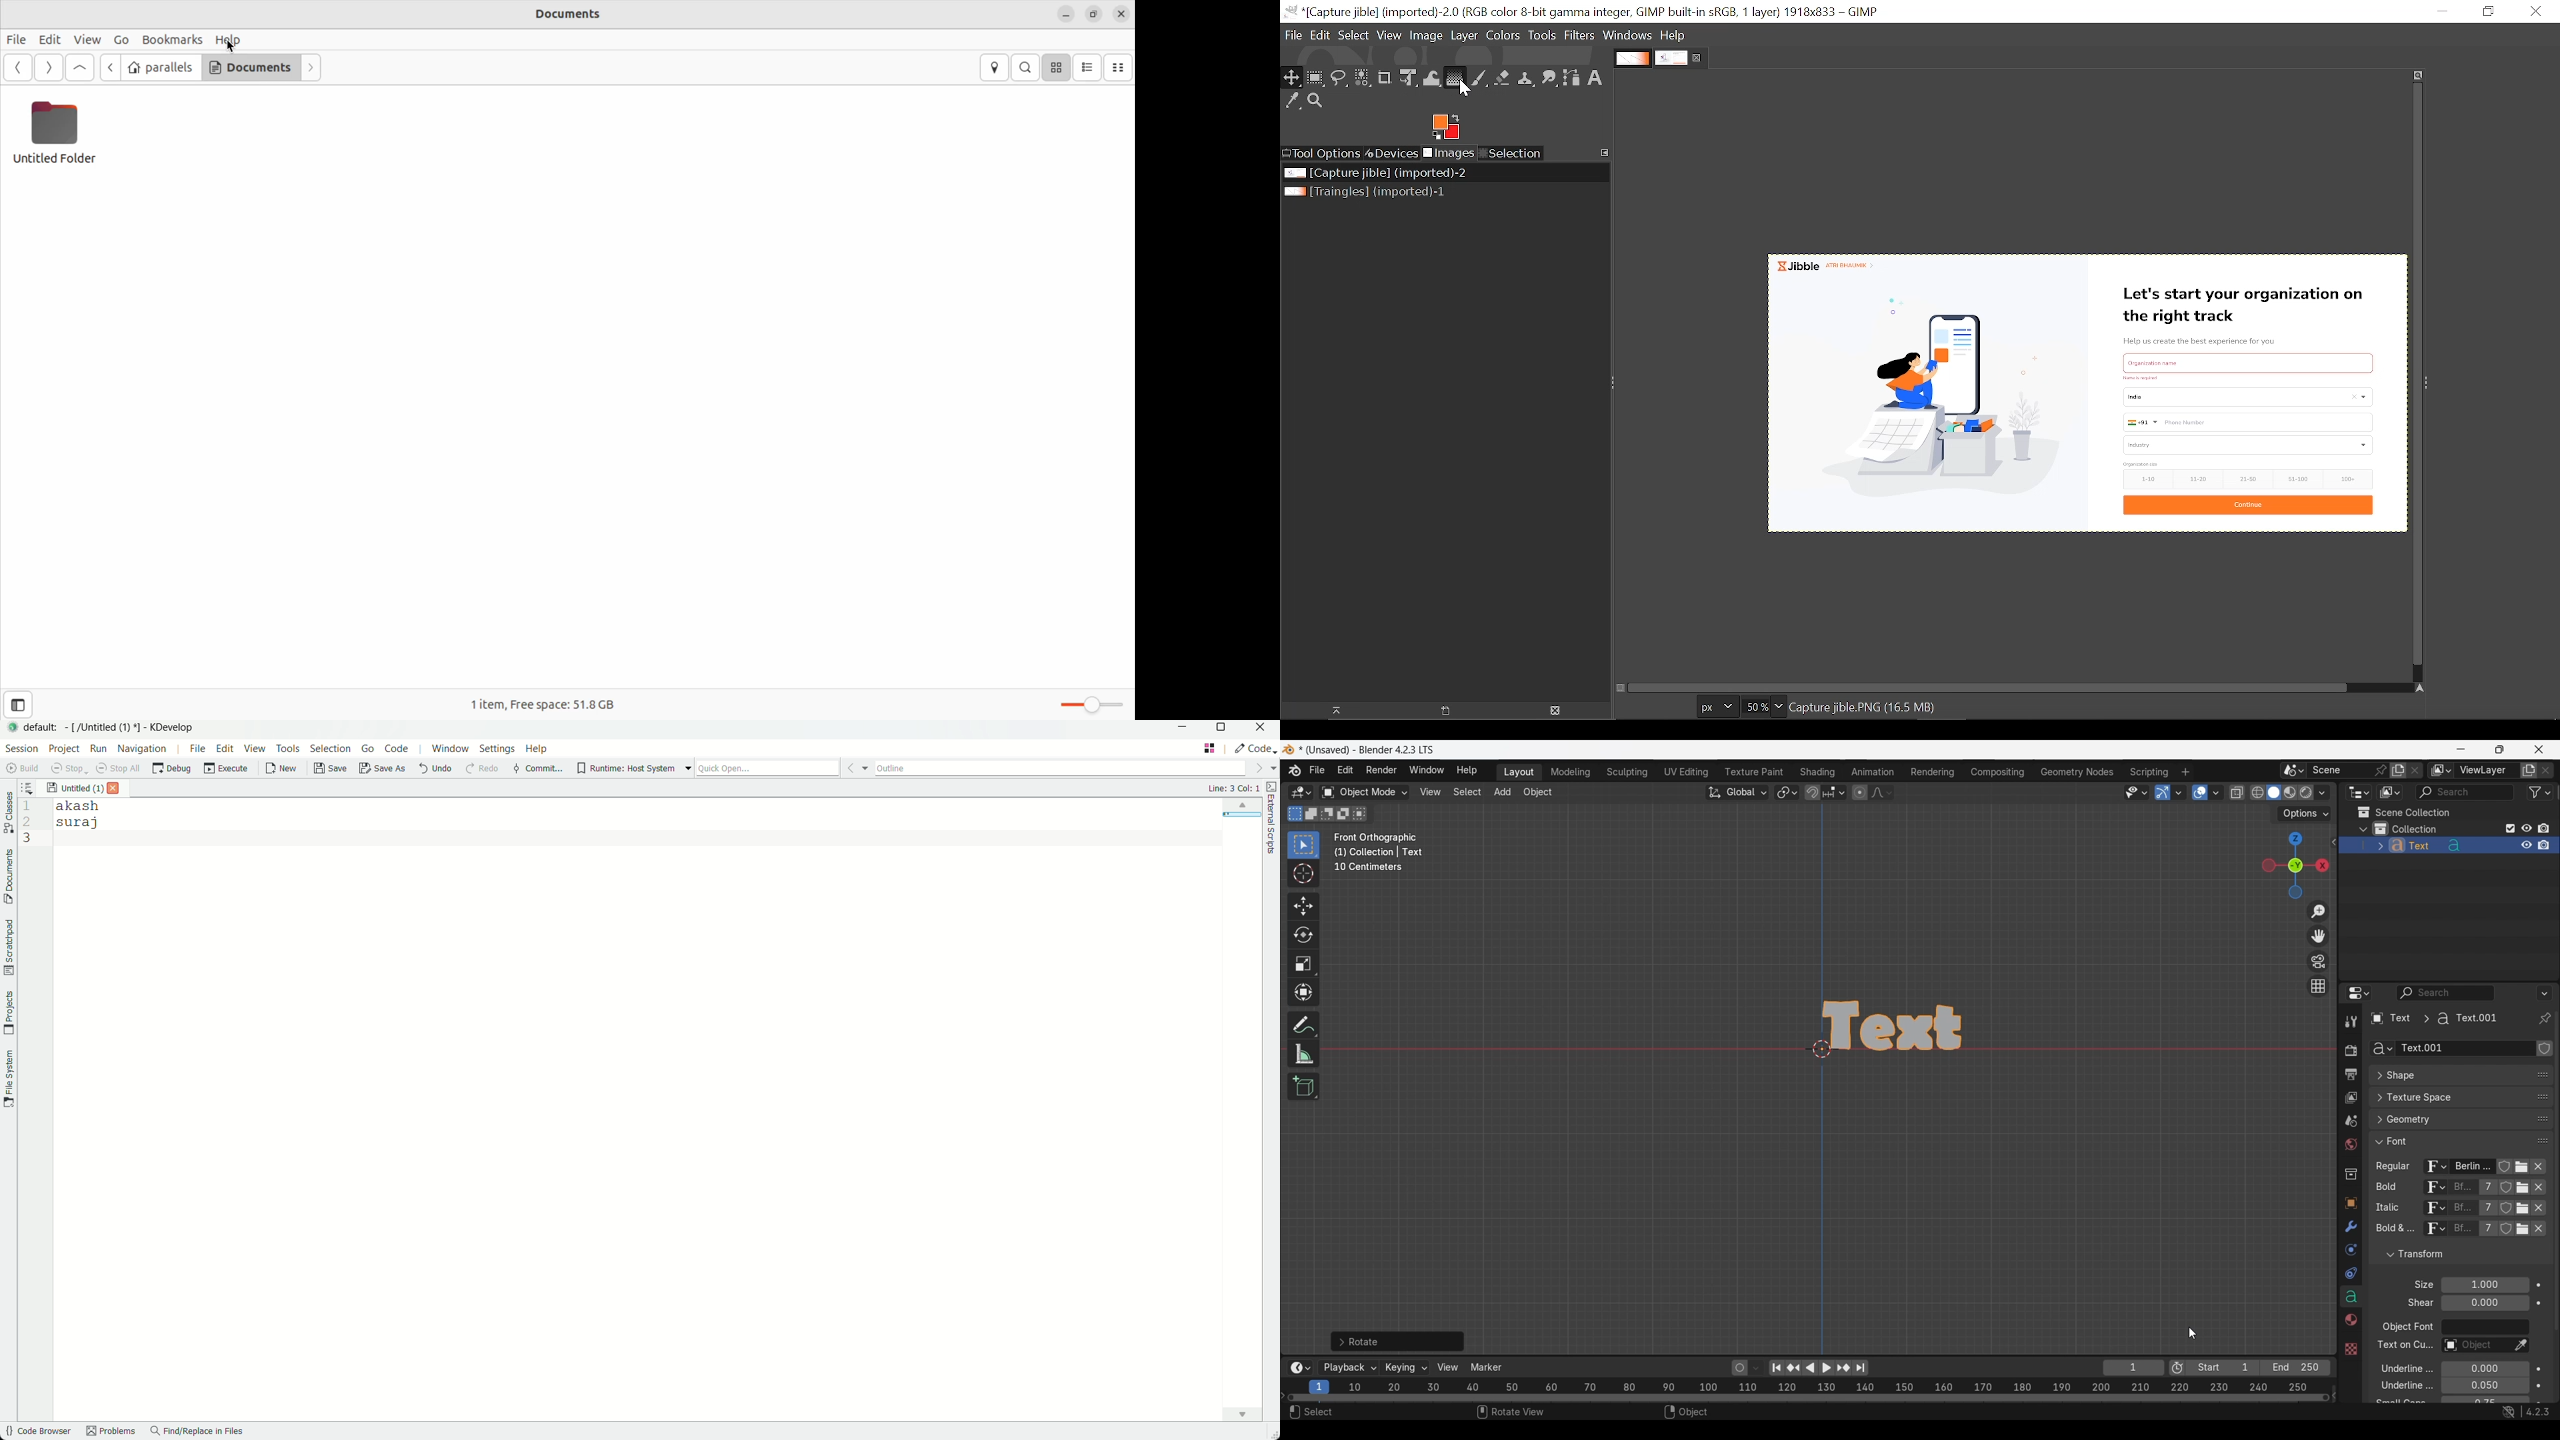 The width and height of the screenshot is (2576, 1456). I want to click on Click to expand Light Probes, so click(2415, 1285).